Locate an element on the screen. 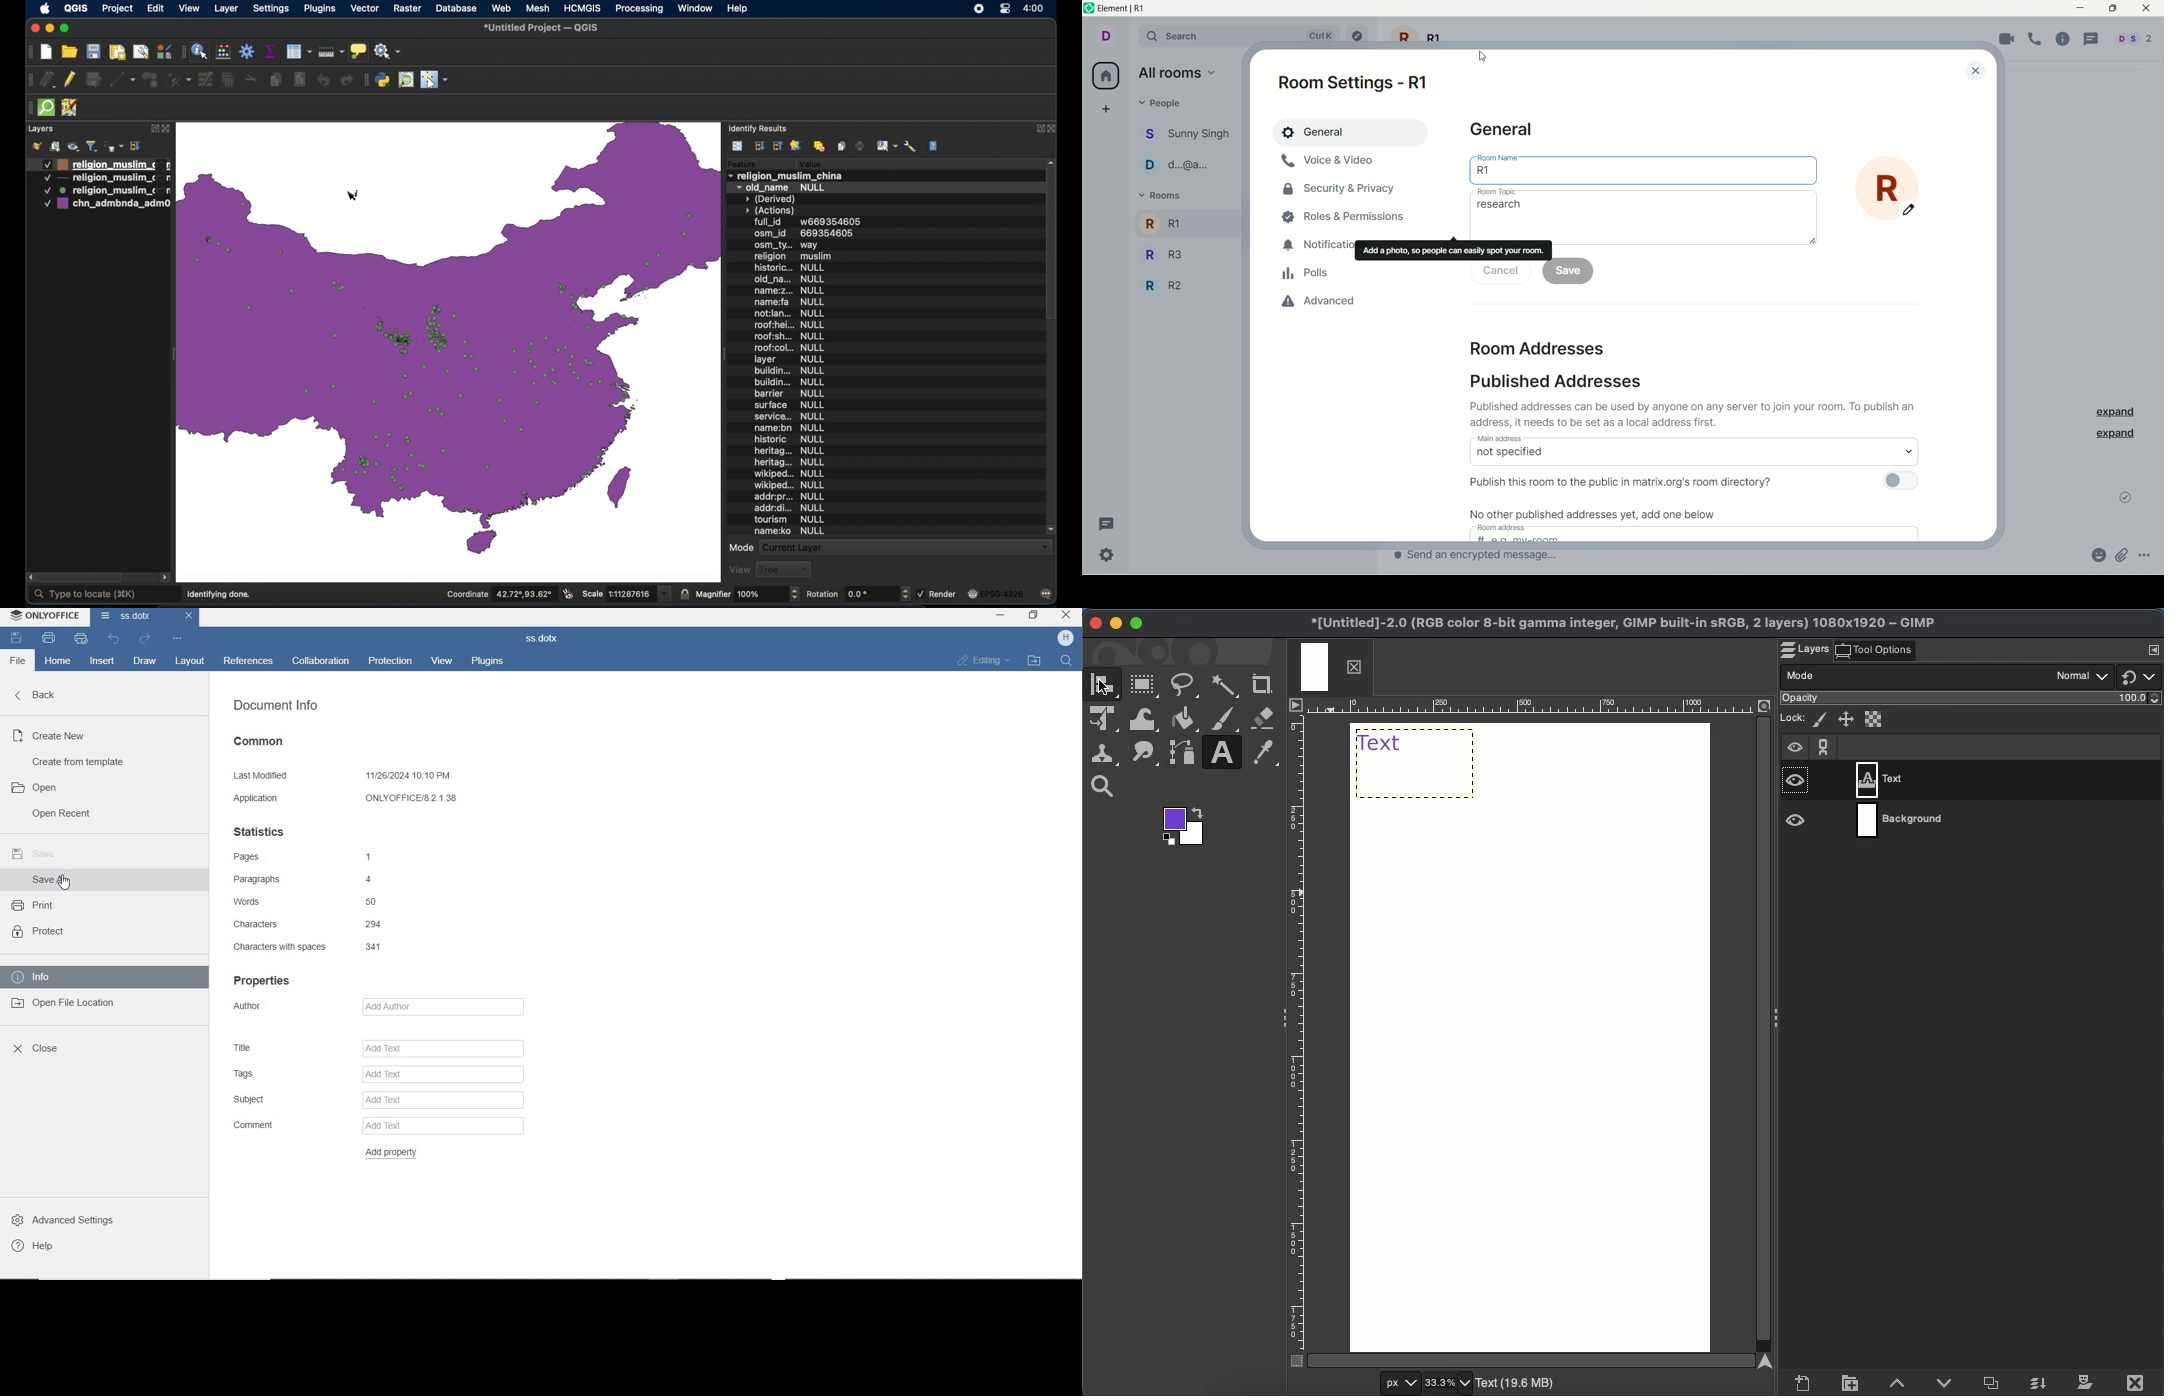 The image size is (2184, 1400). message sent is located at coordinates (2124, 500).